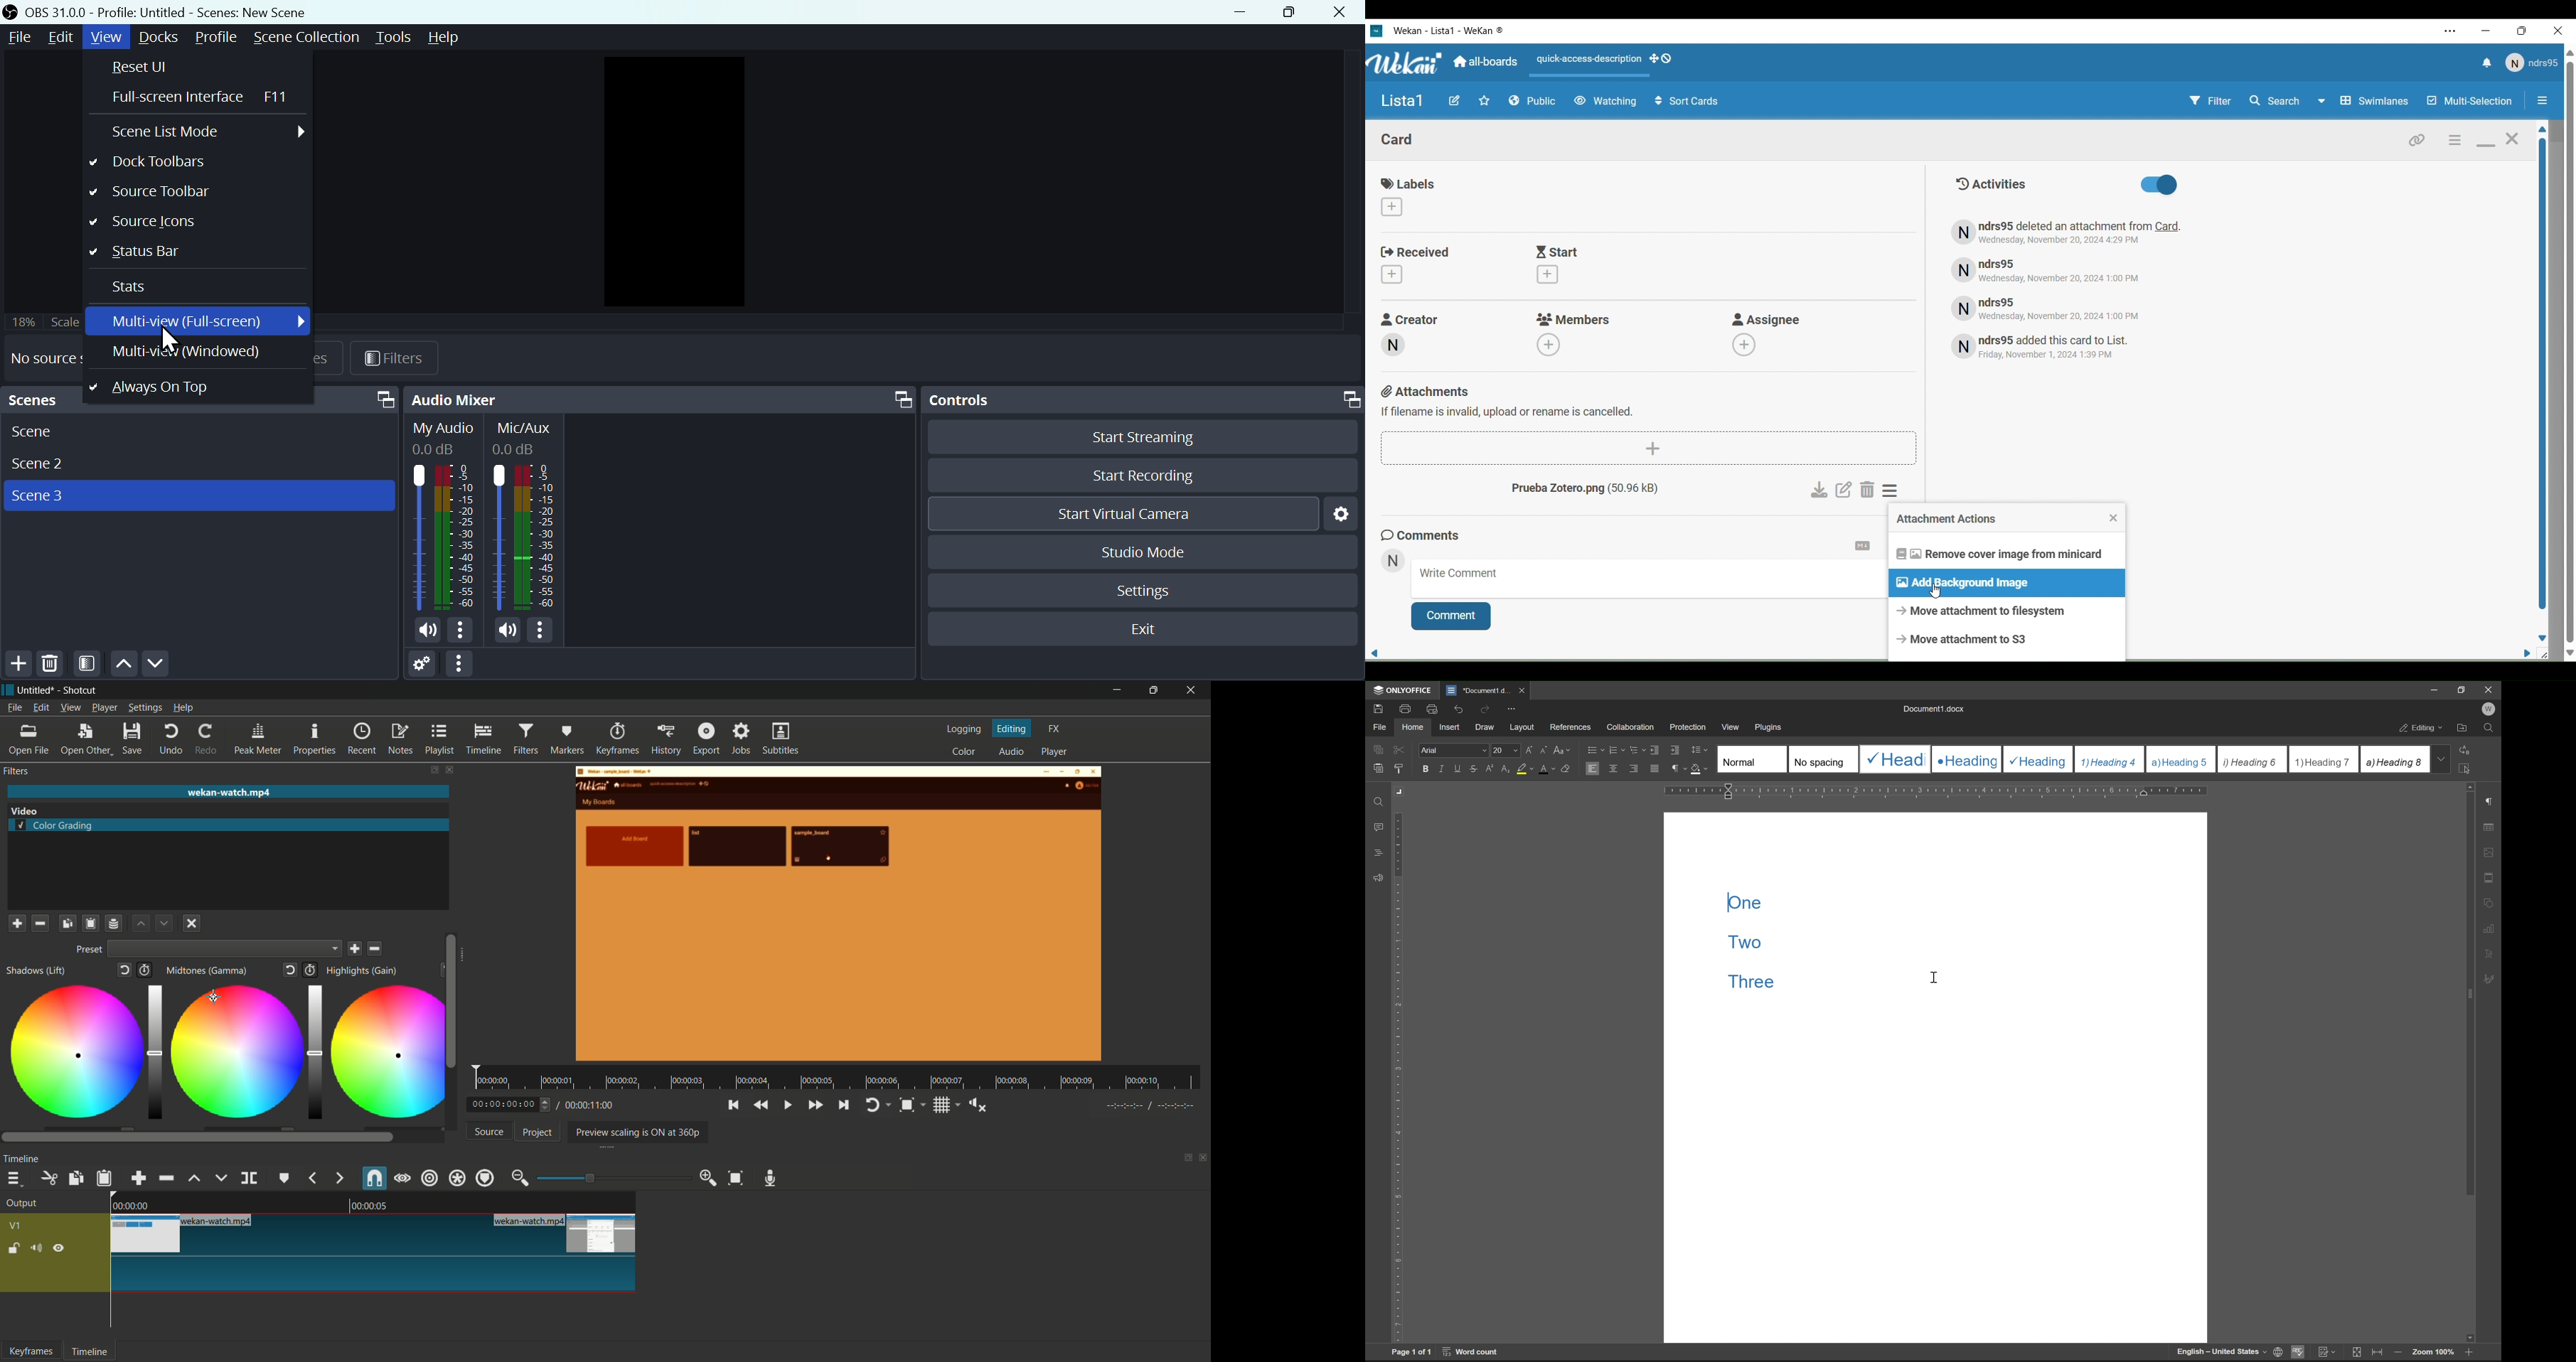 This screenshot has width=2576, height=1372. I want to click on player, so click(1056, 752).